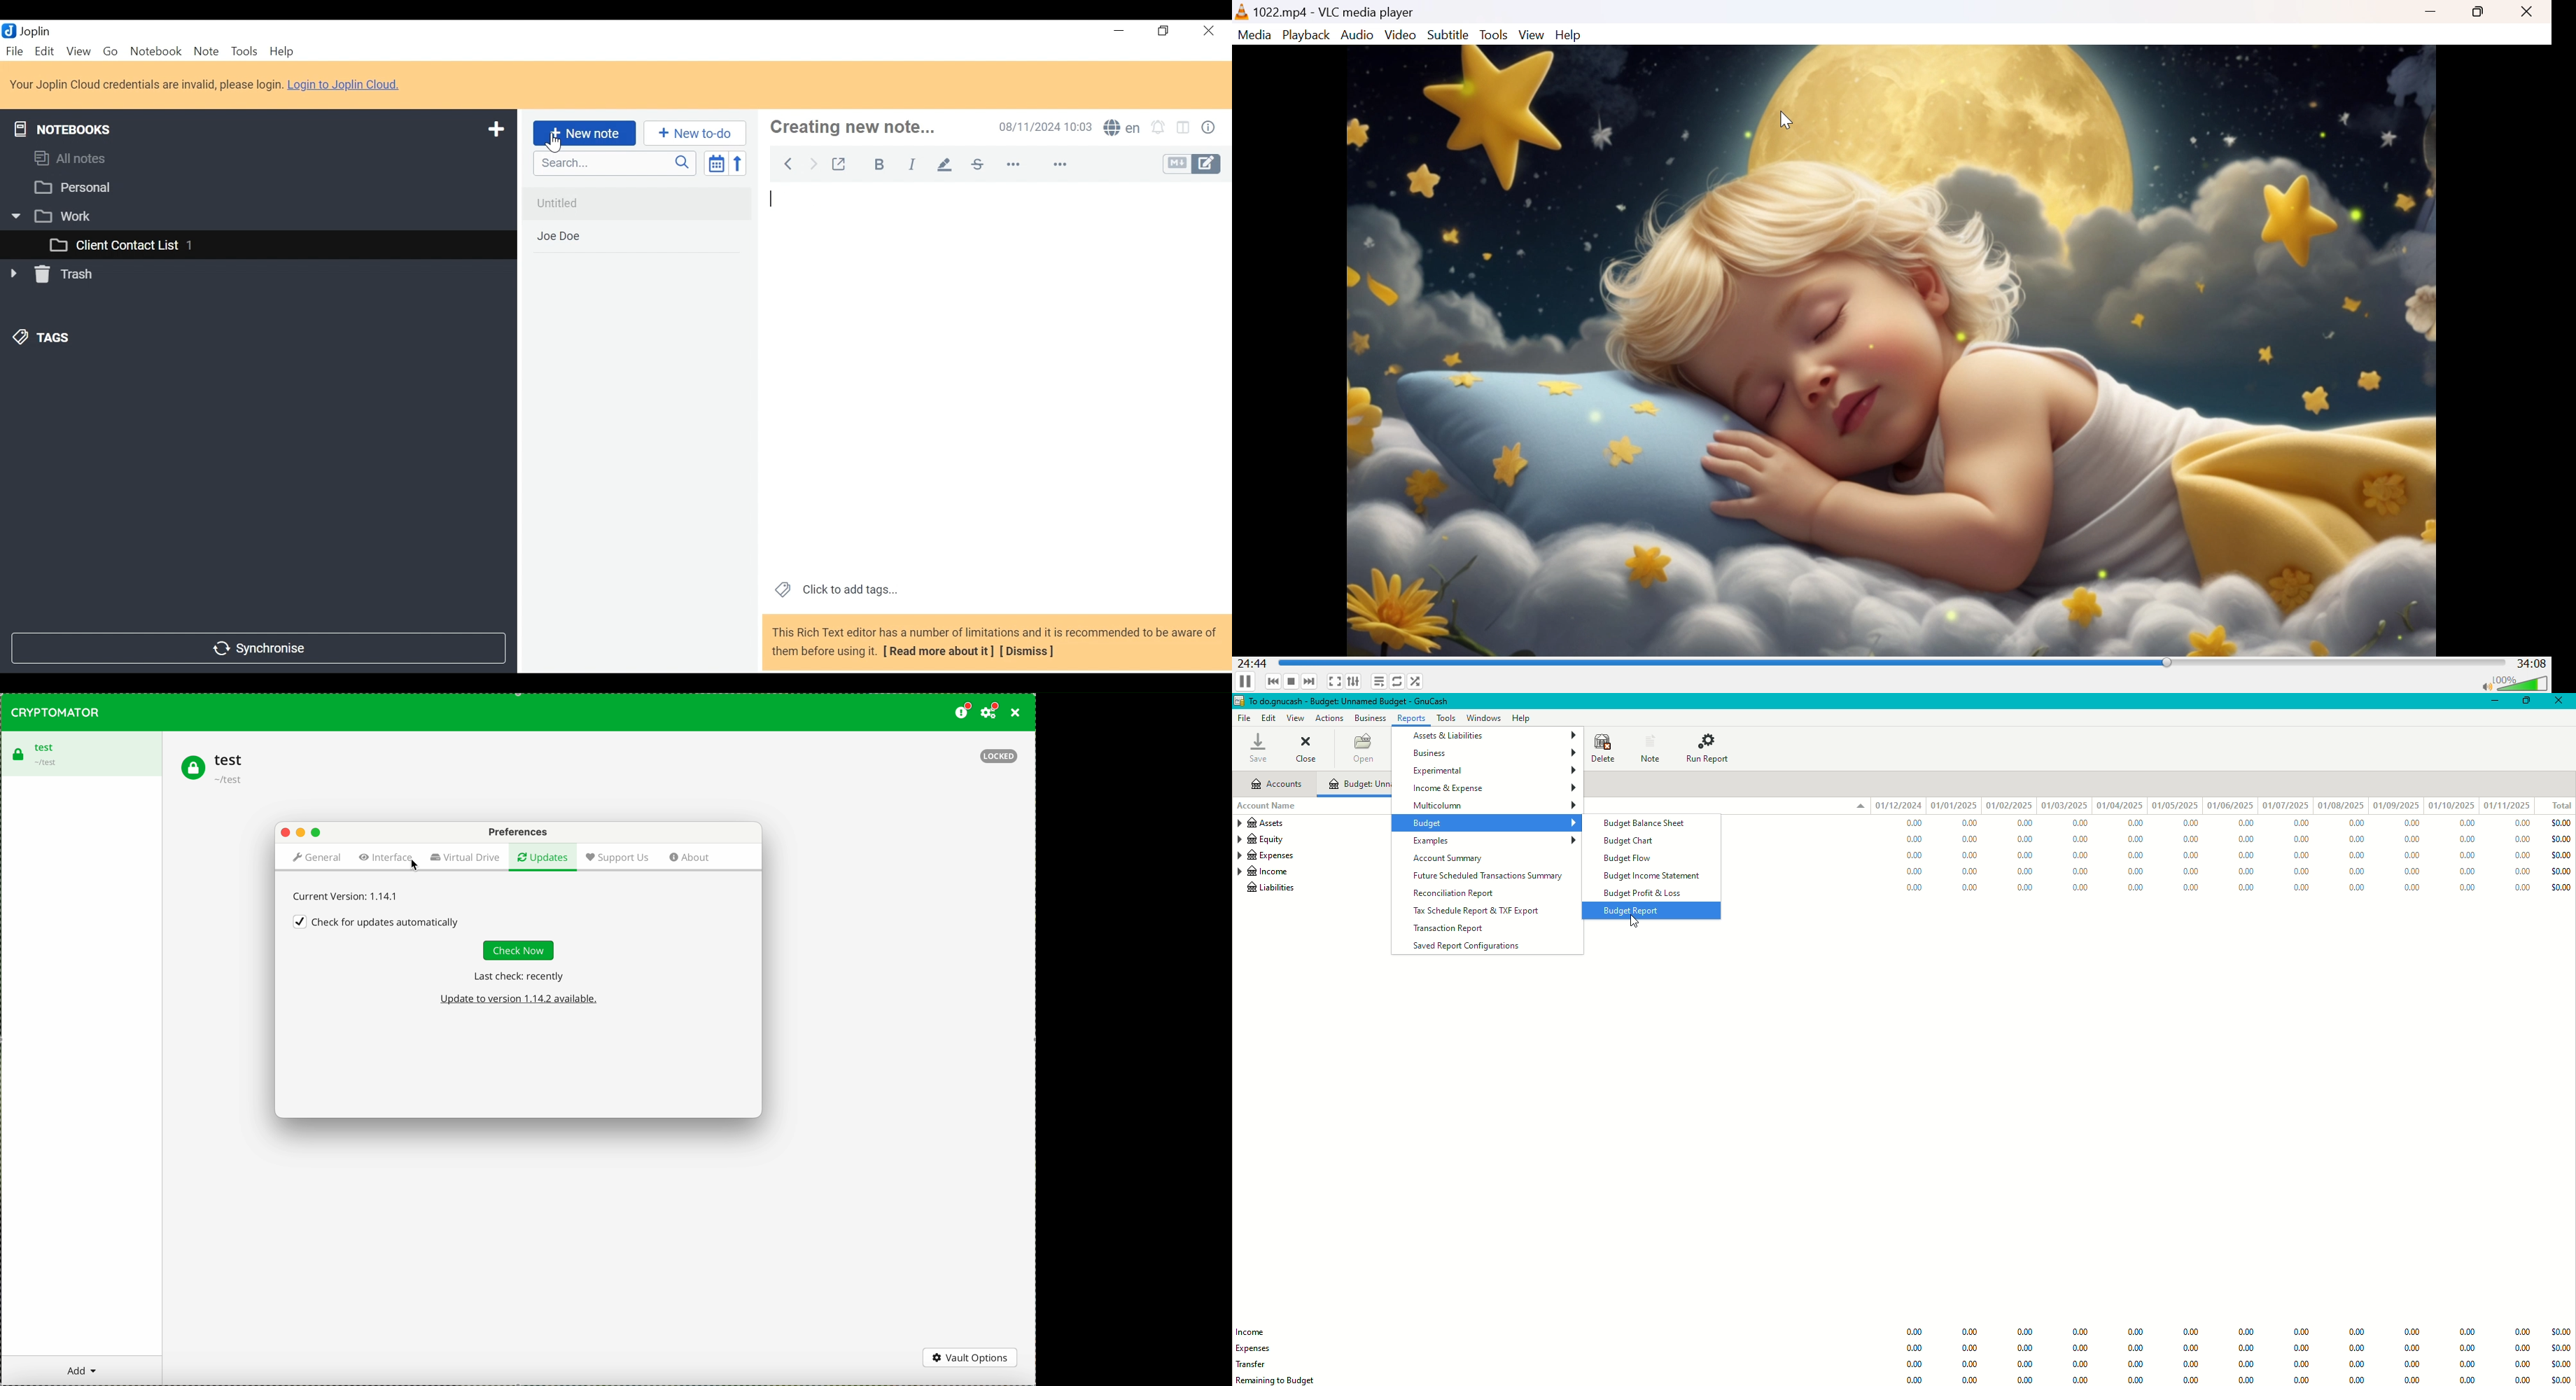 This screenshot has width=2576, height=1400. What do you see at coordinates (945, 166) in the screenshot?
I see `Highlight` at bounding box center [945, 166].